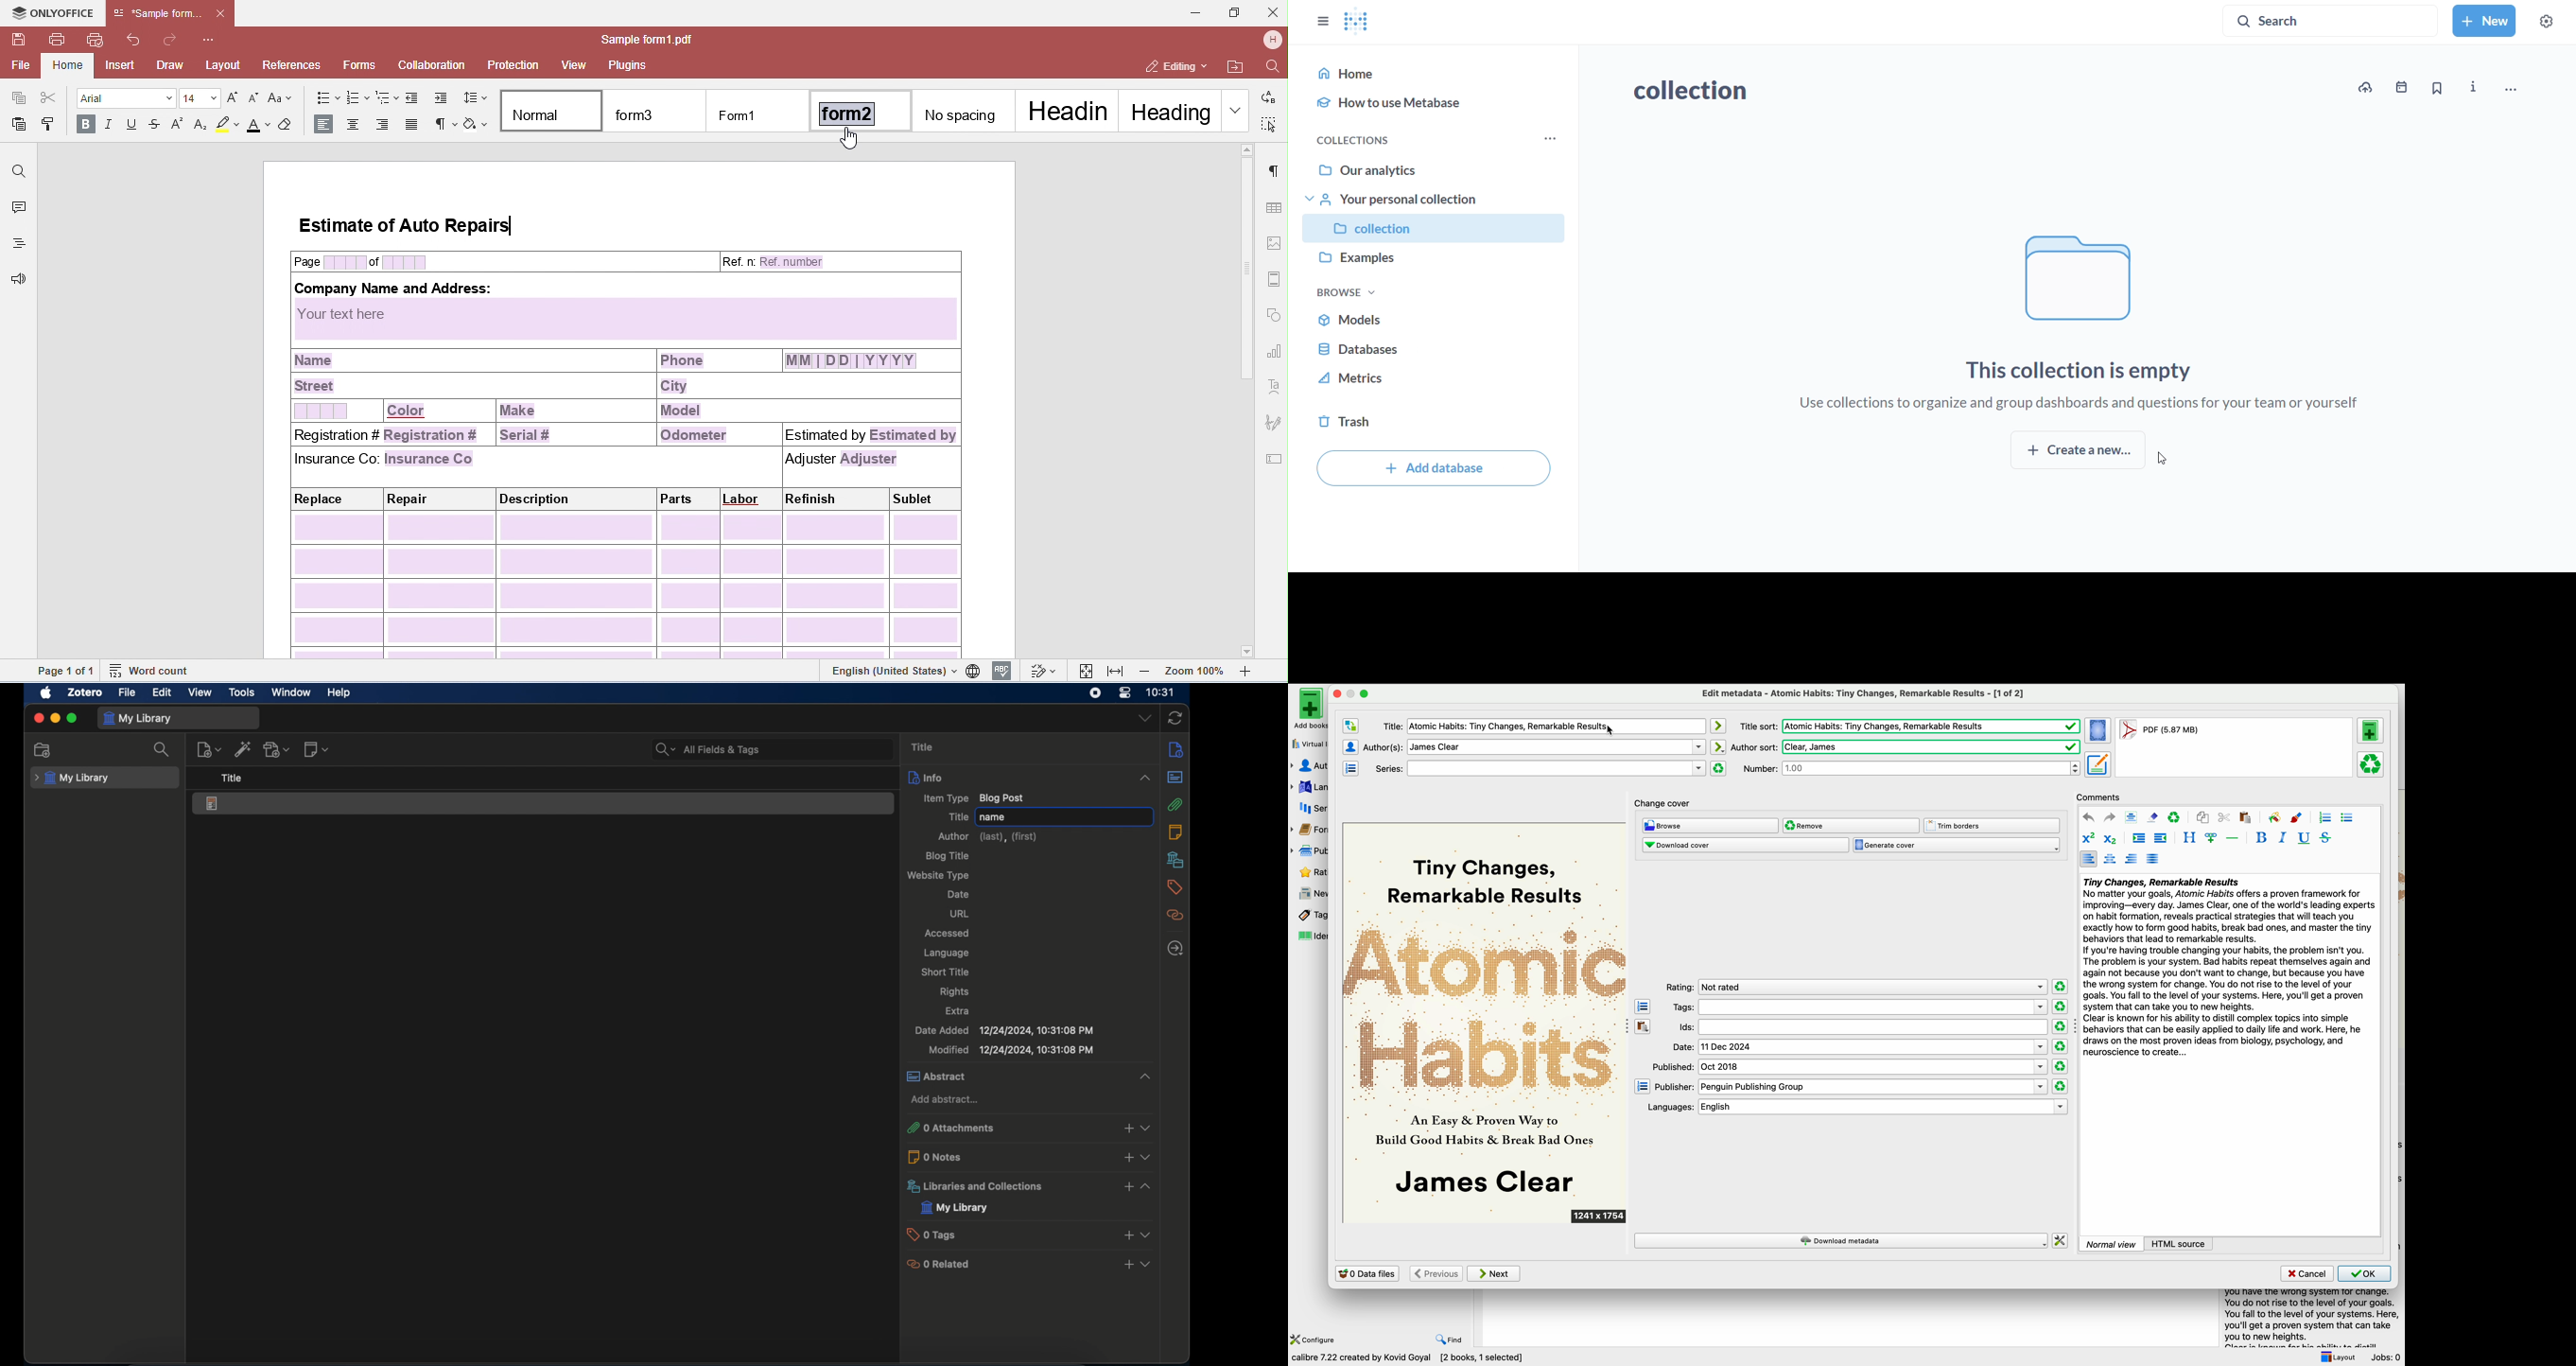 The height and width of the screenshot is (1372, 2576). Describe the element at coordinates (1411, 1359) in the screenshot. I see `data` at that location.